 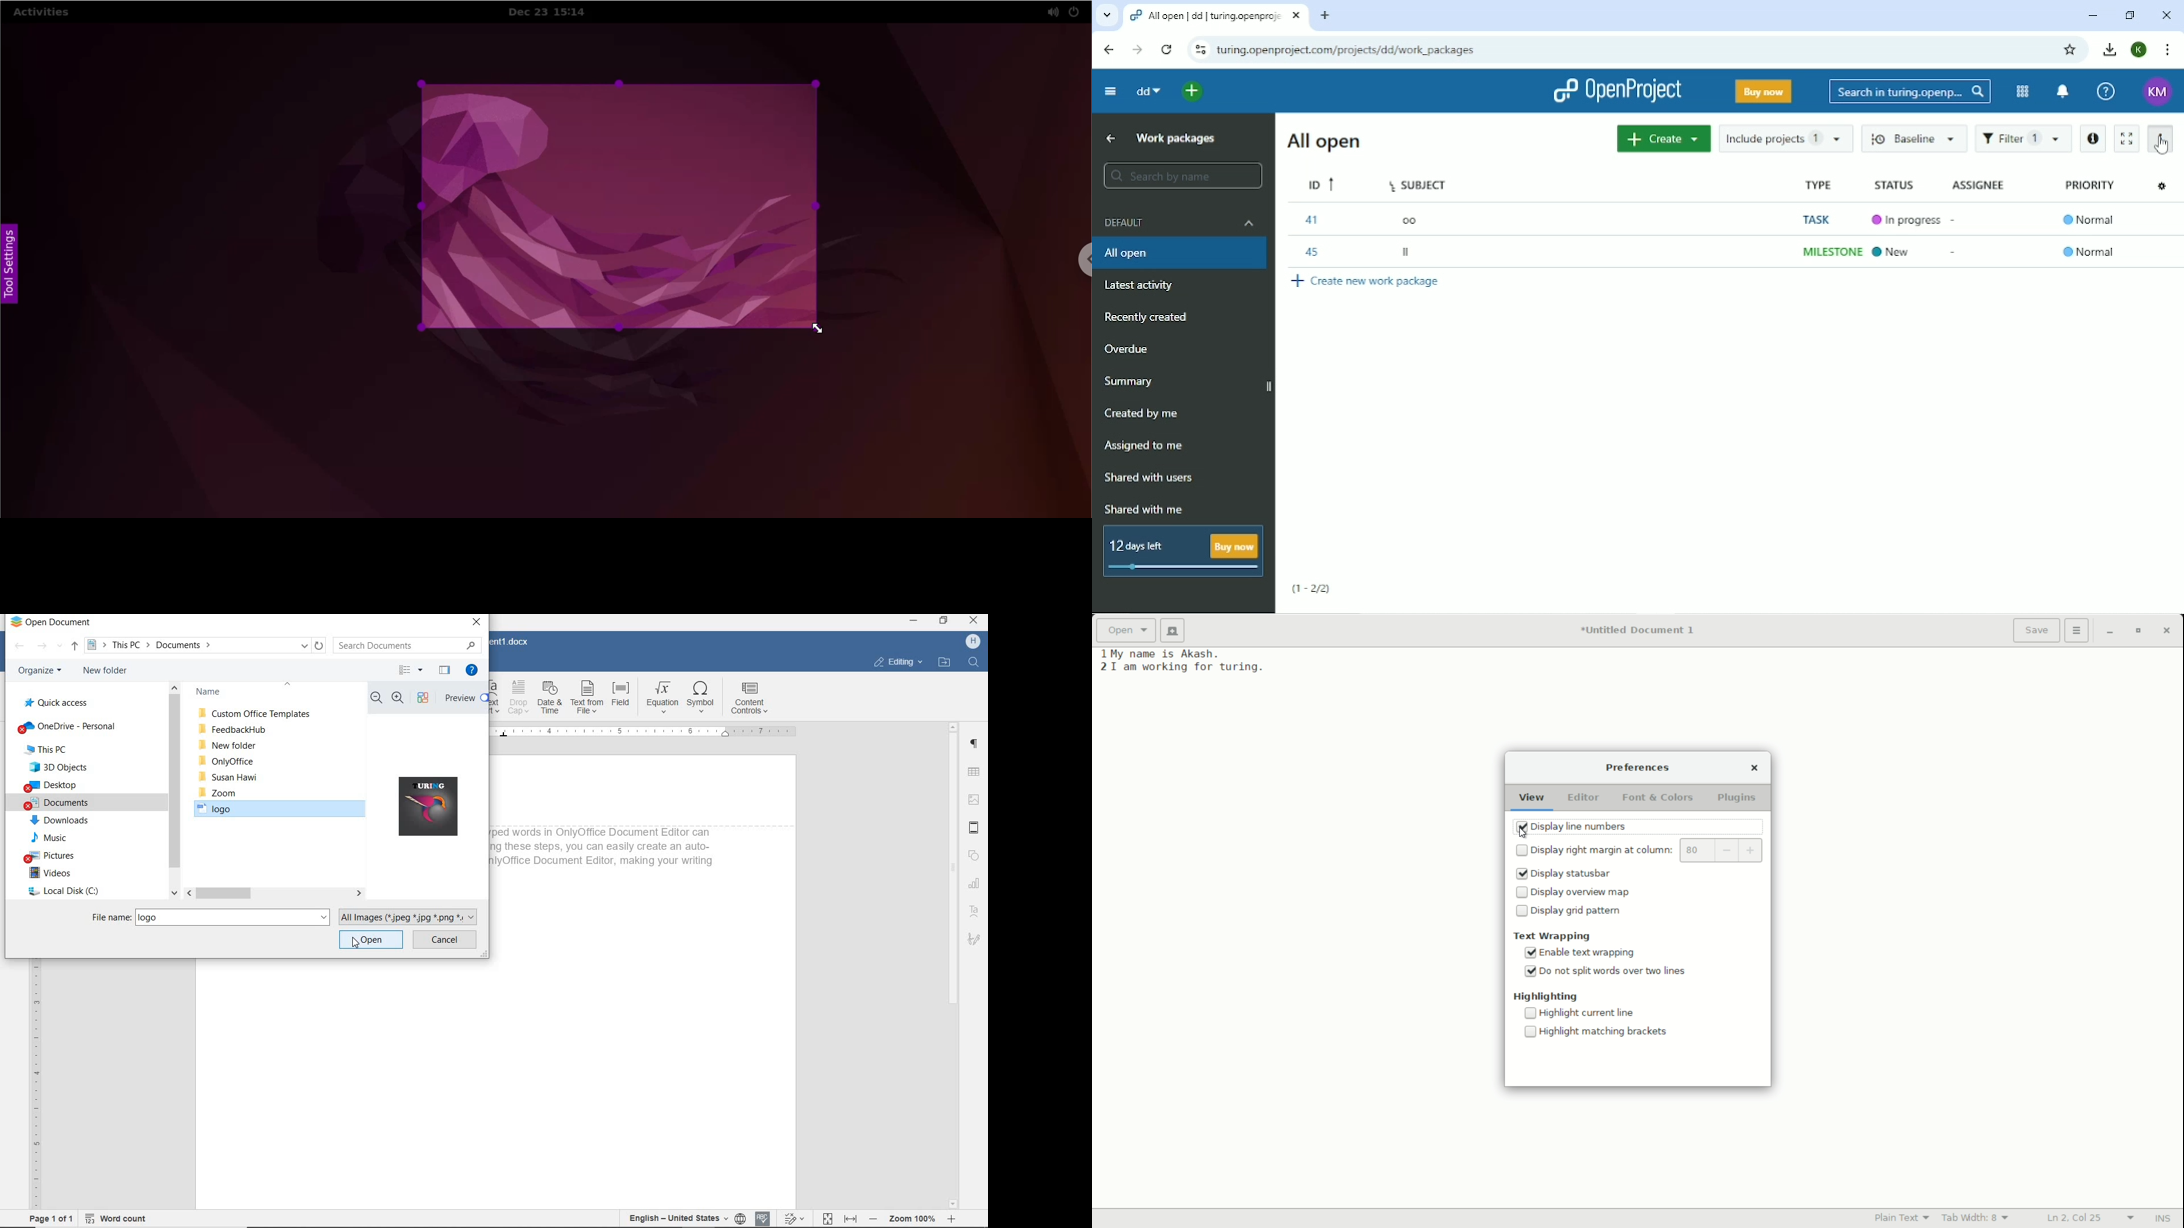 I want to click on DOCUMENT .docx, so click(x=512, y=641).